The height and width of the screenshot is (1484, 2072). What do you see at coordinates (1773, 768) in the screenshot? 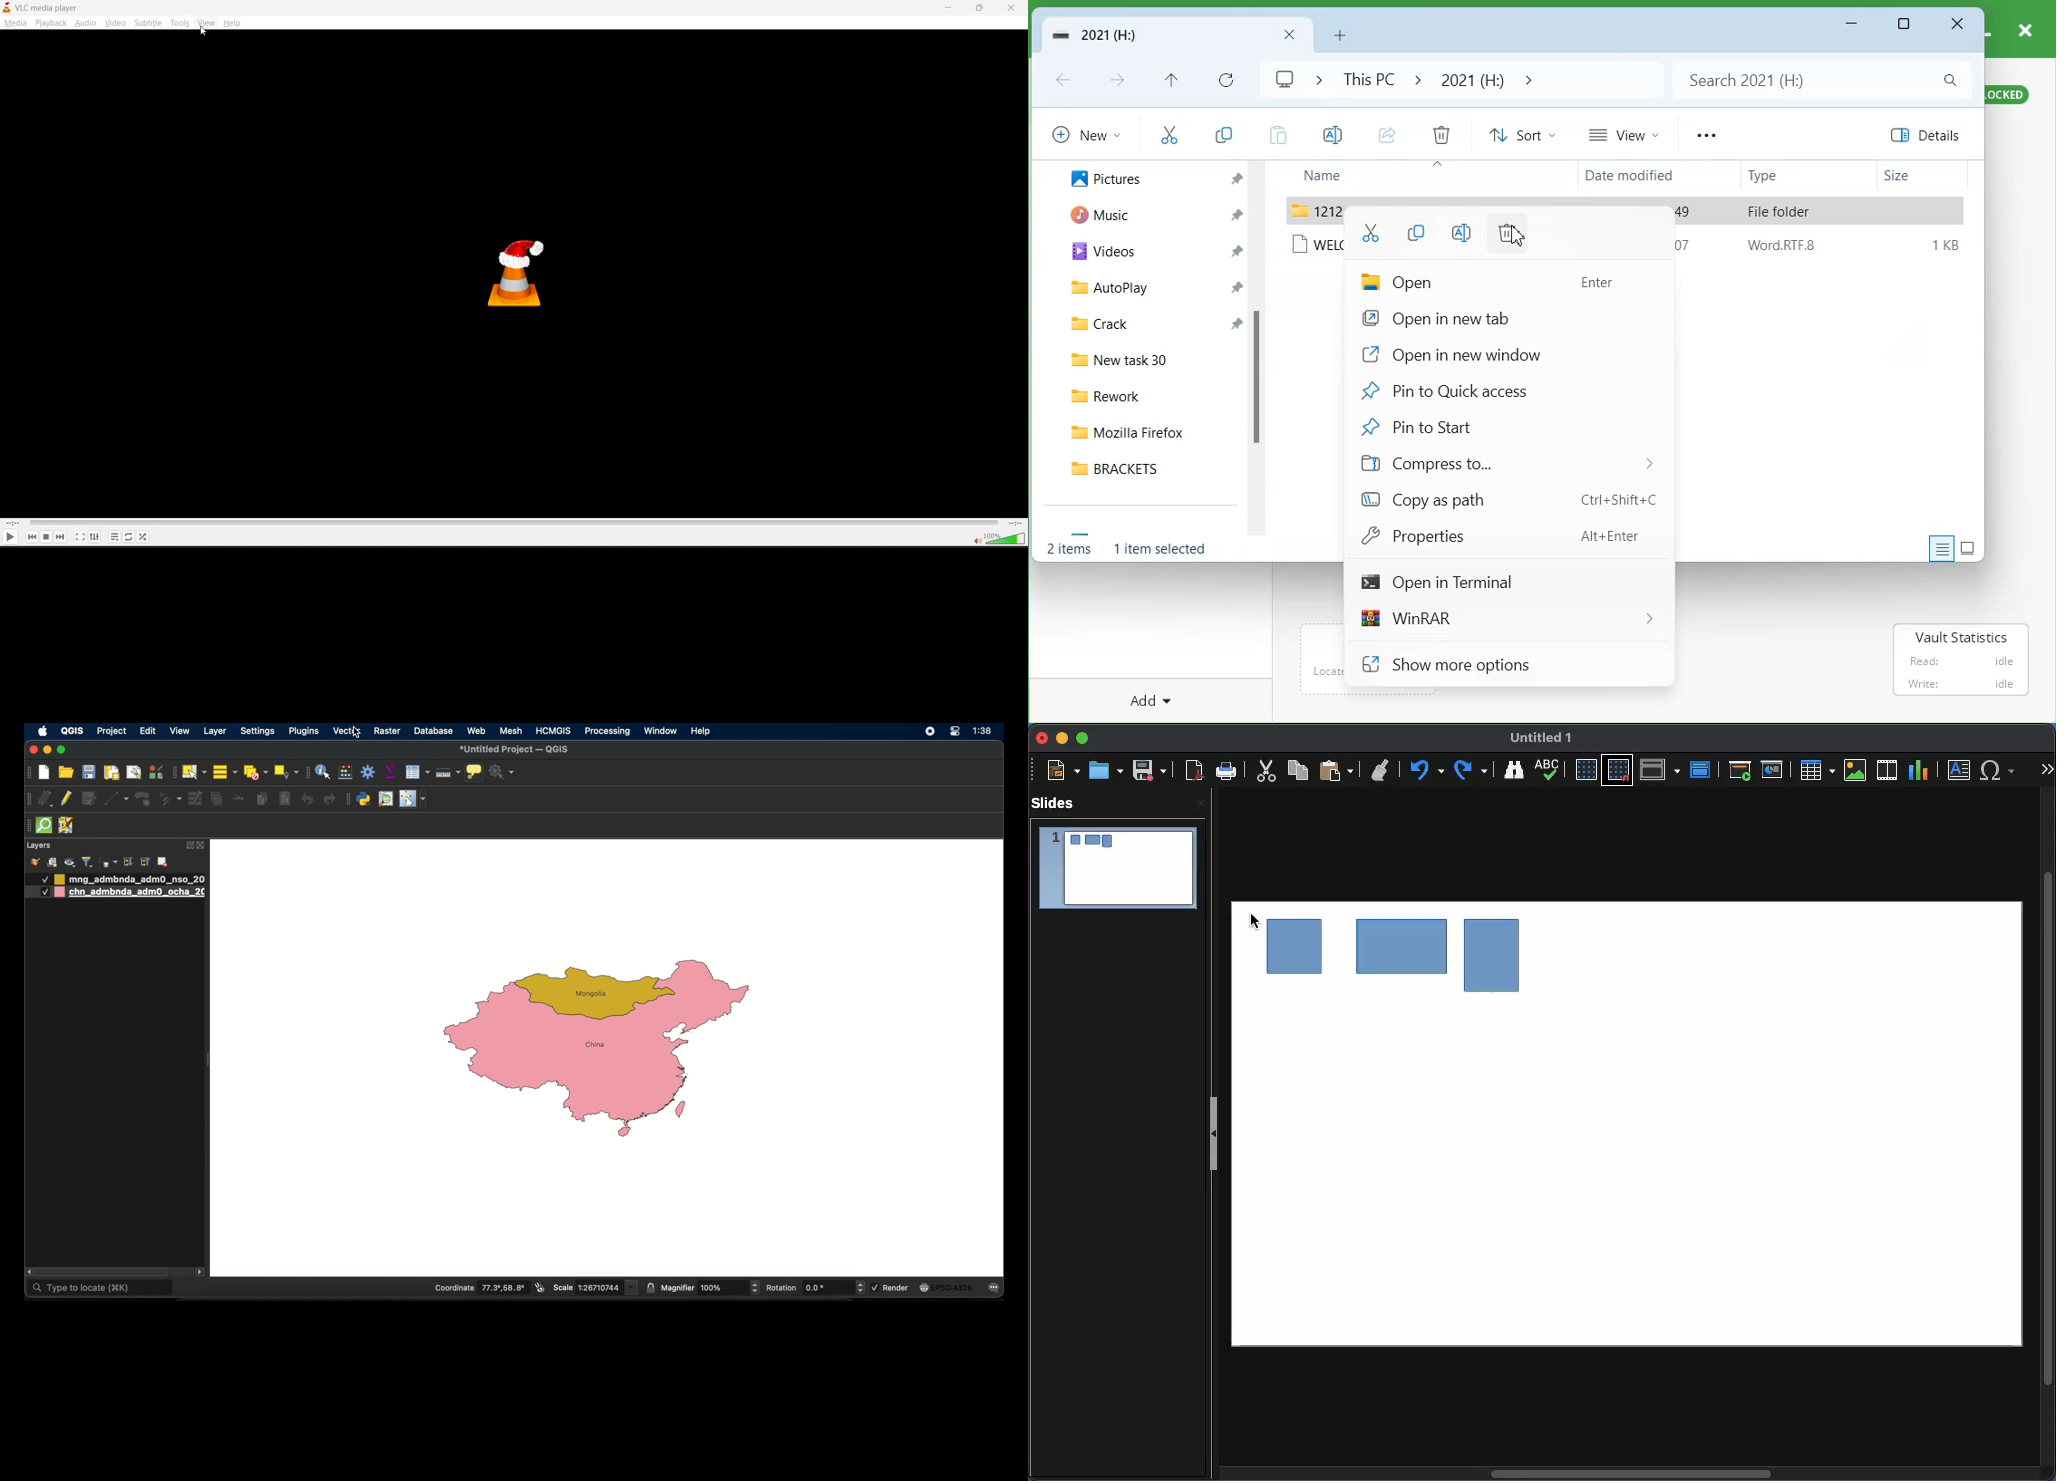
I see `Start from current slide` at bounding box center [1773, 768].